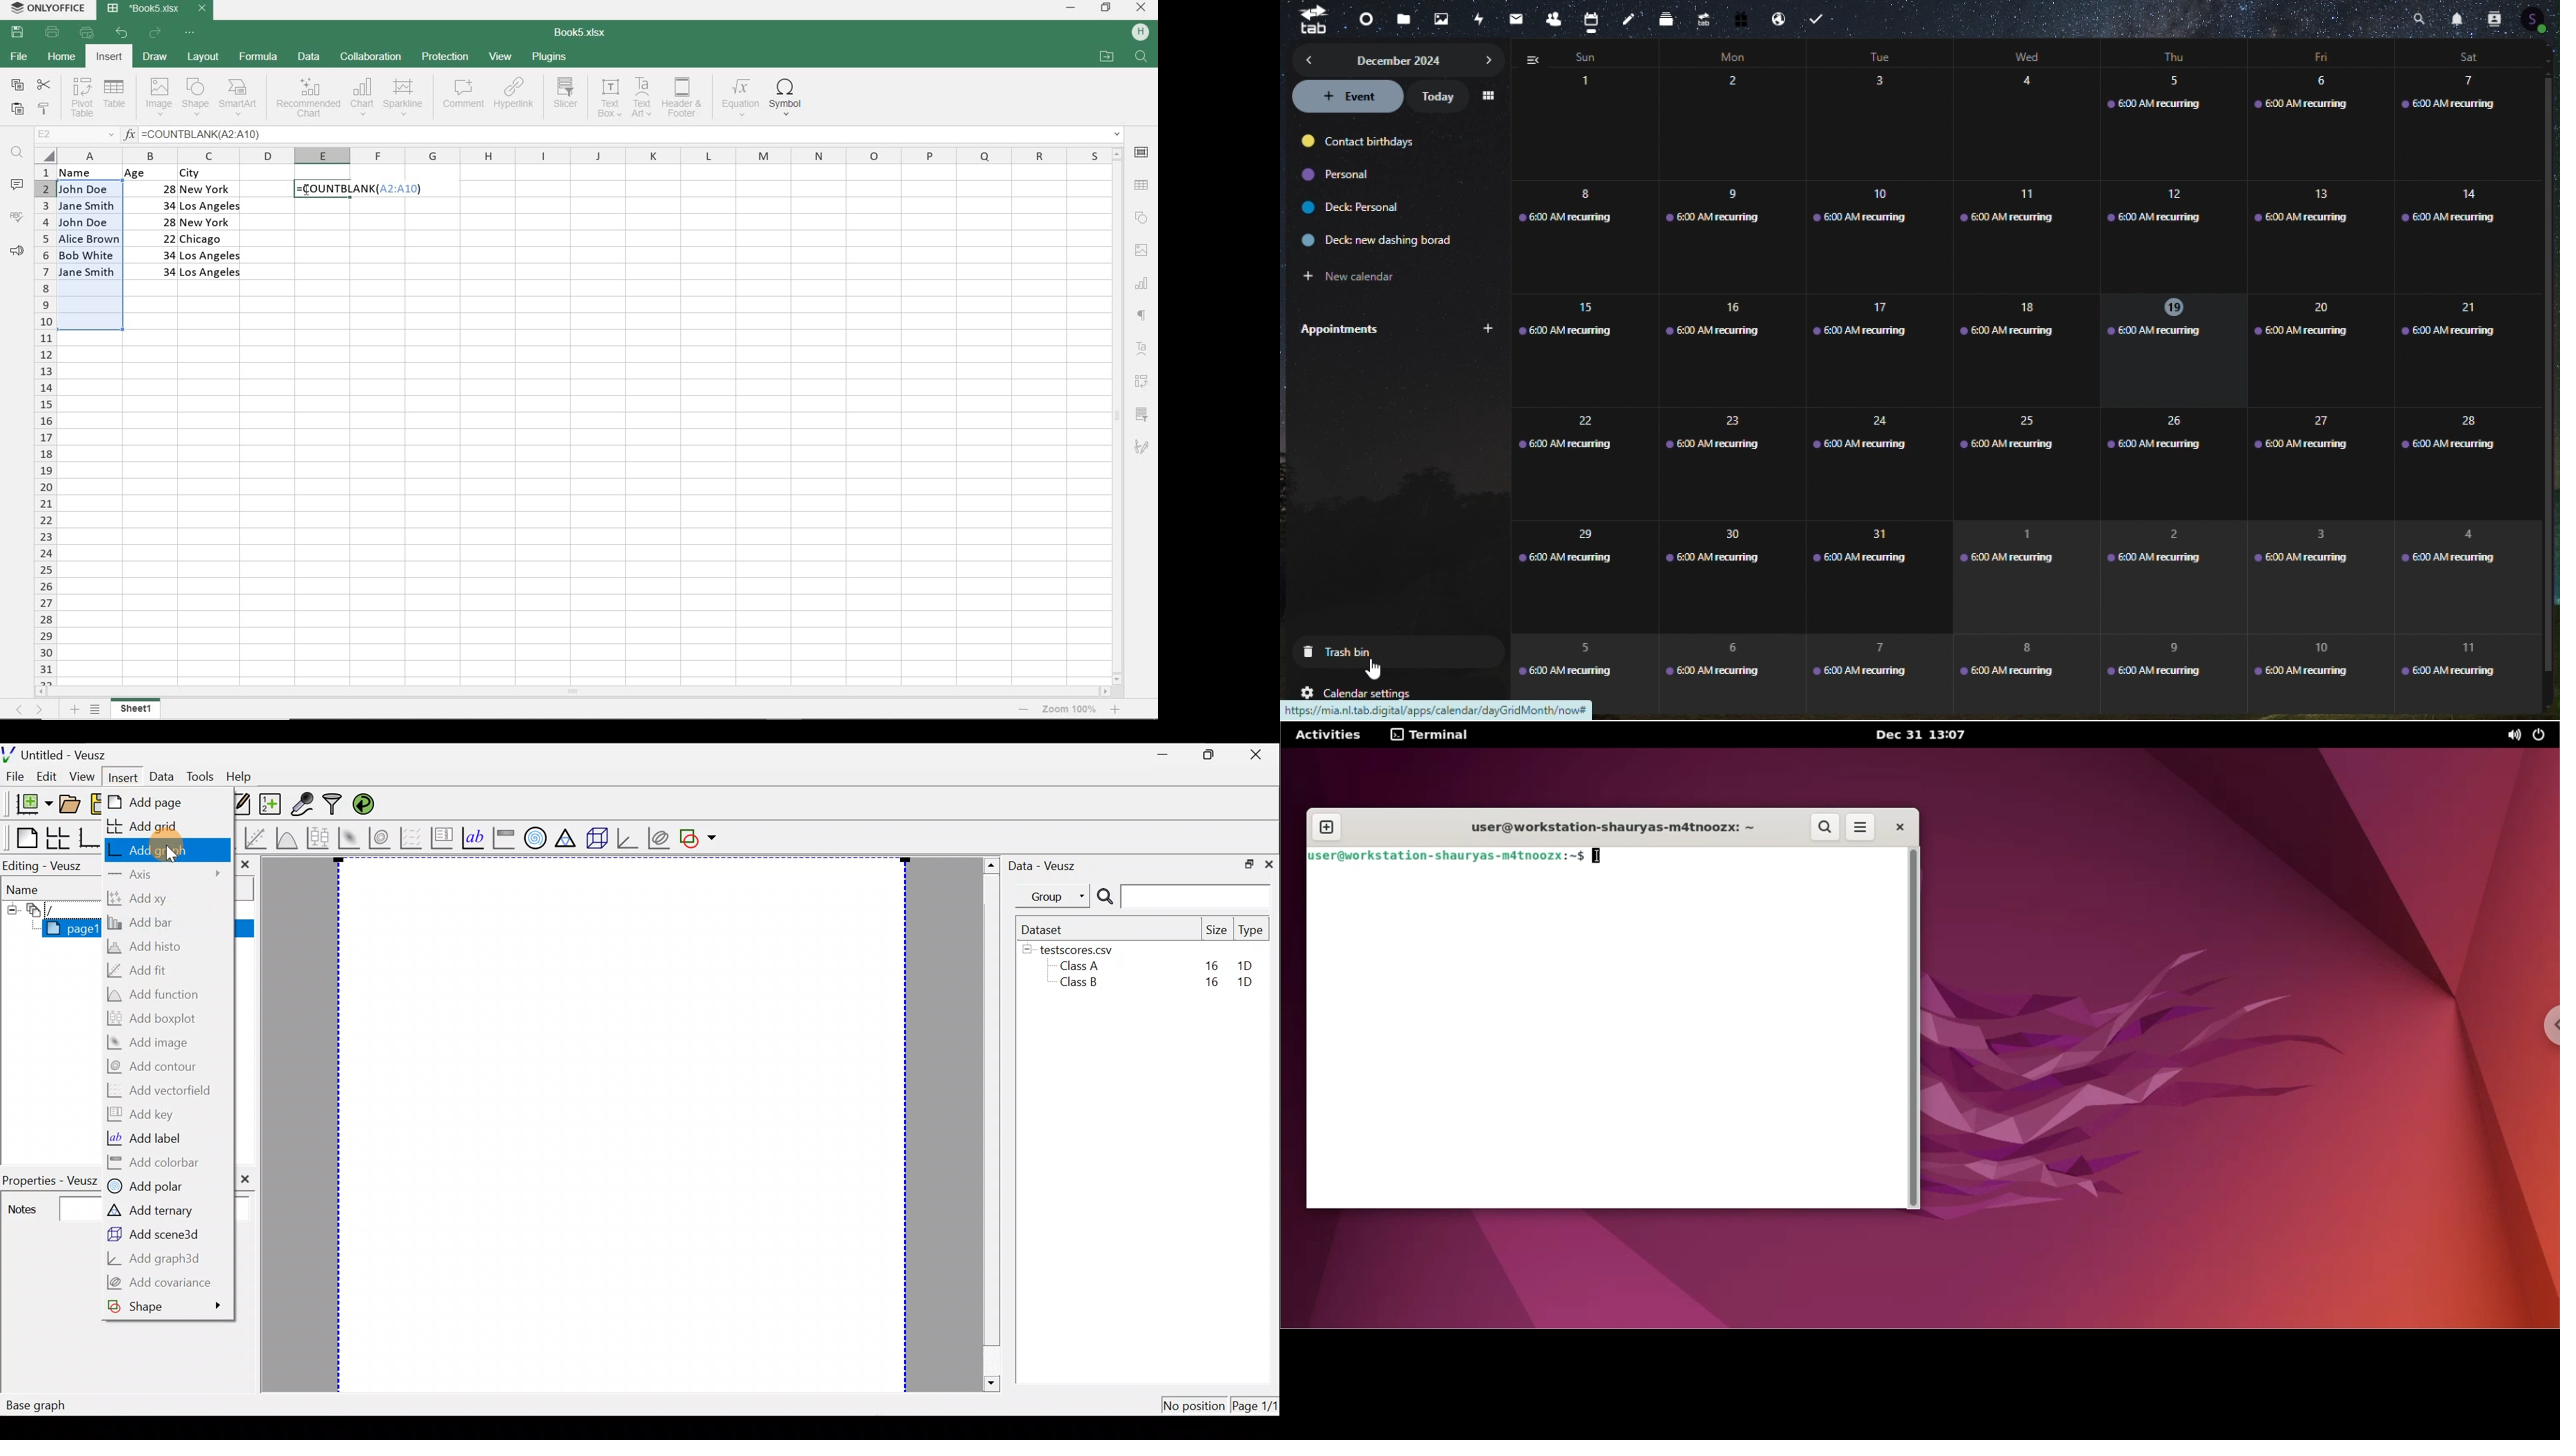 Image resolution: width=2576 pixels, height=1456 pixels. I want to click on NAME MANAGER, so click(74, 134).